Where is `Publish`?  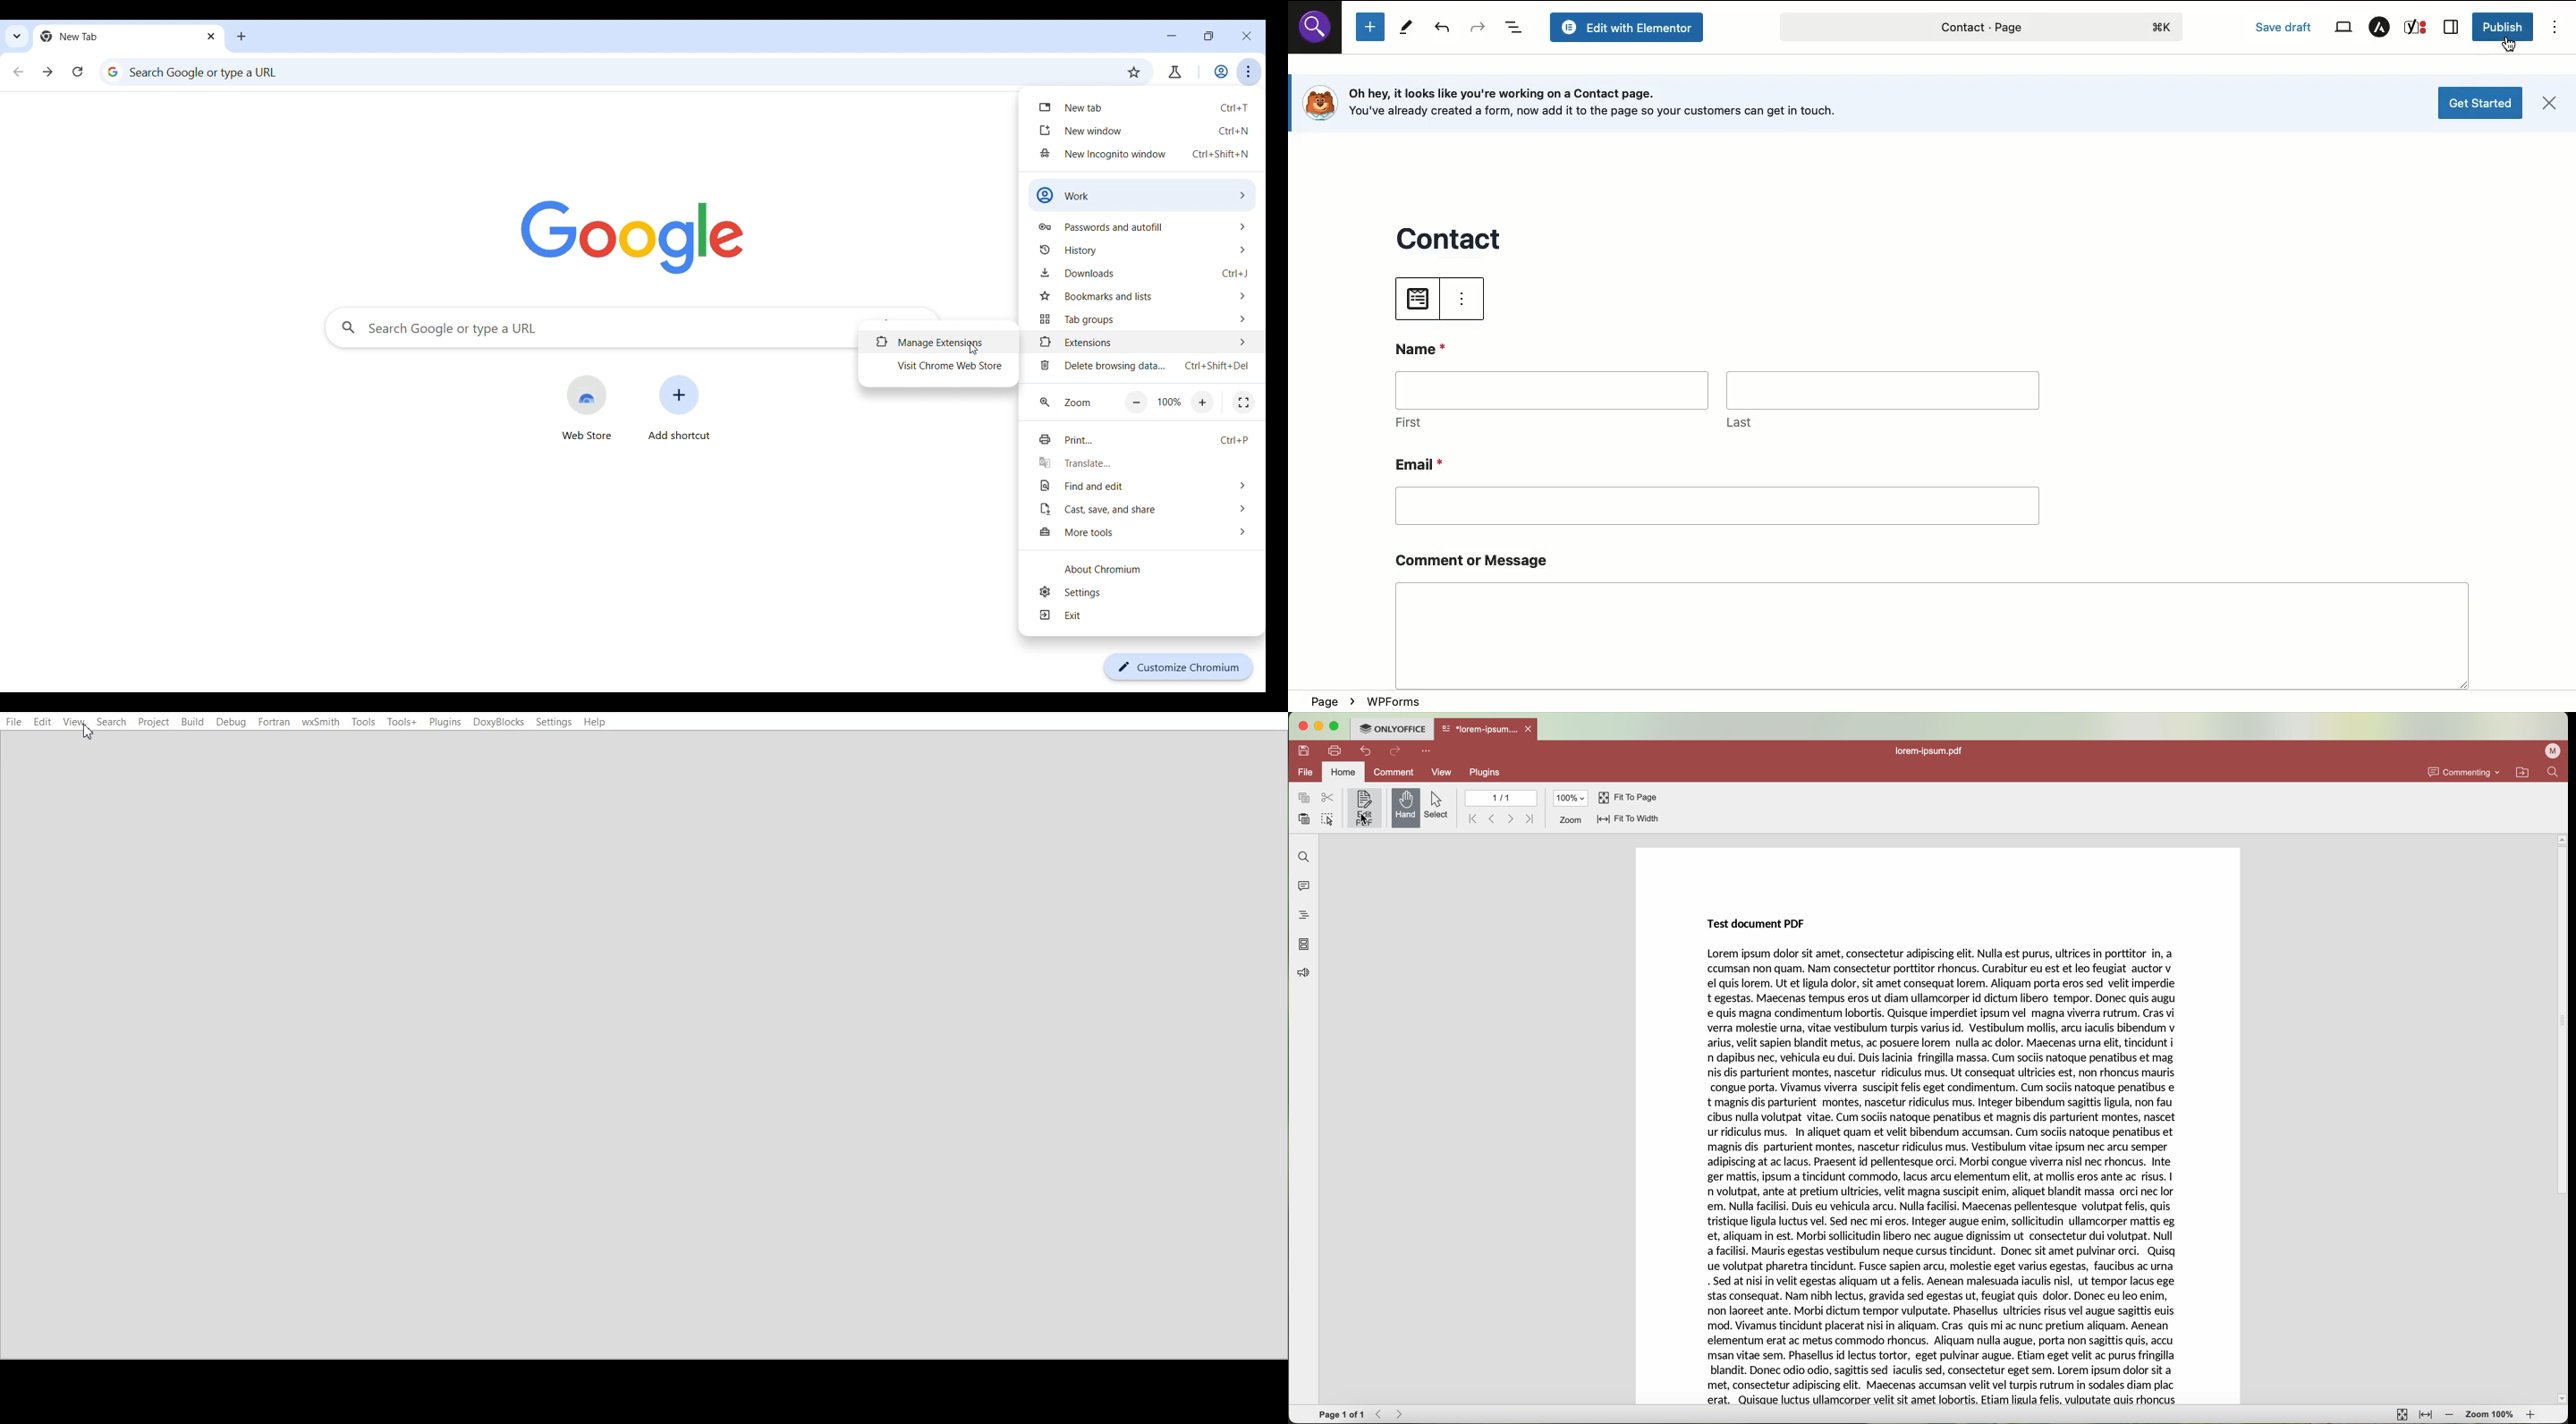
Publish is located at coordinates (2502, 27).